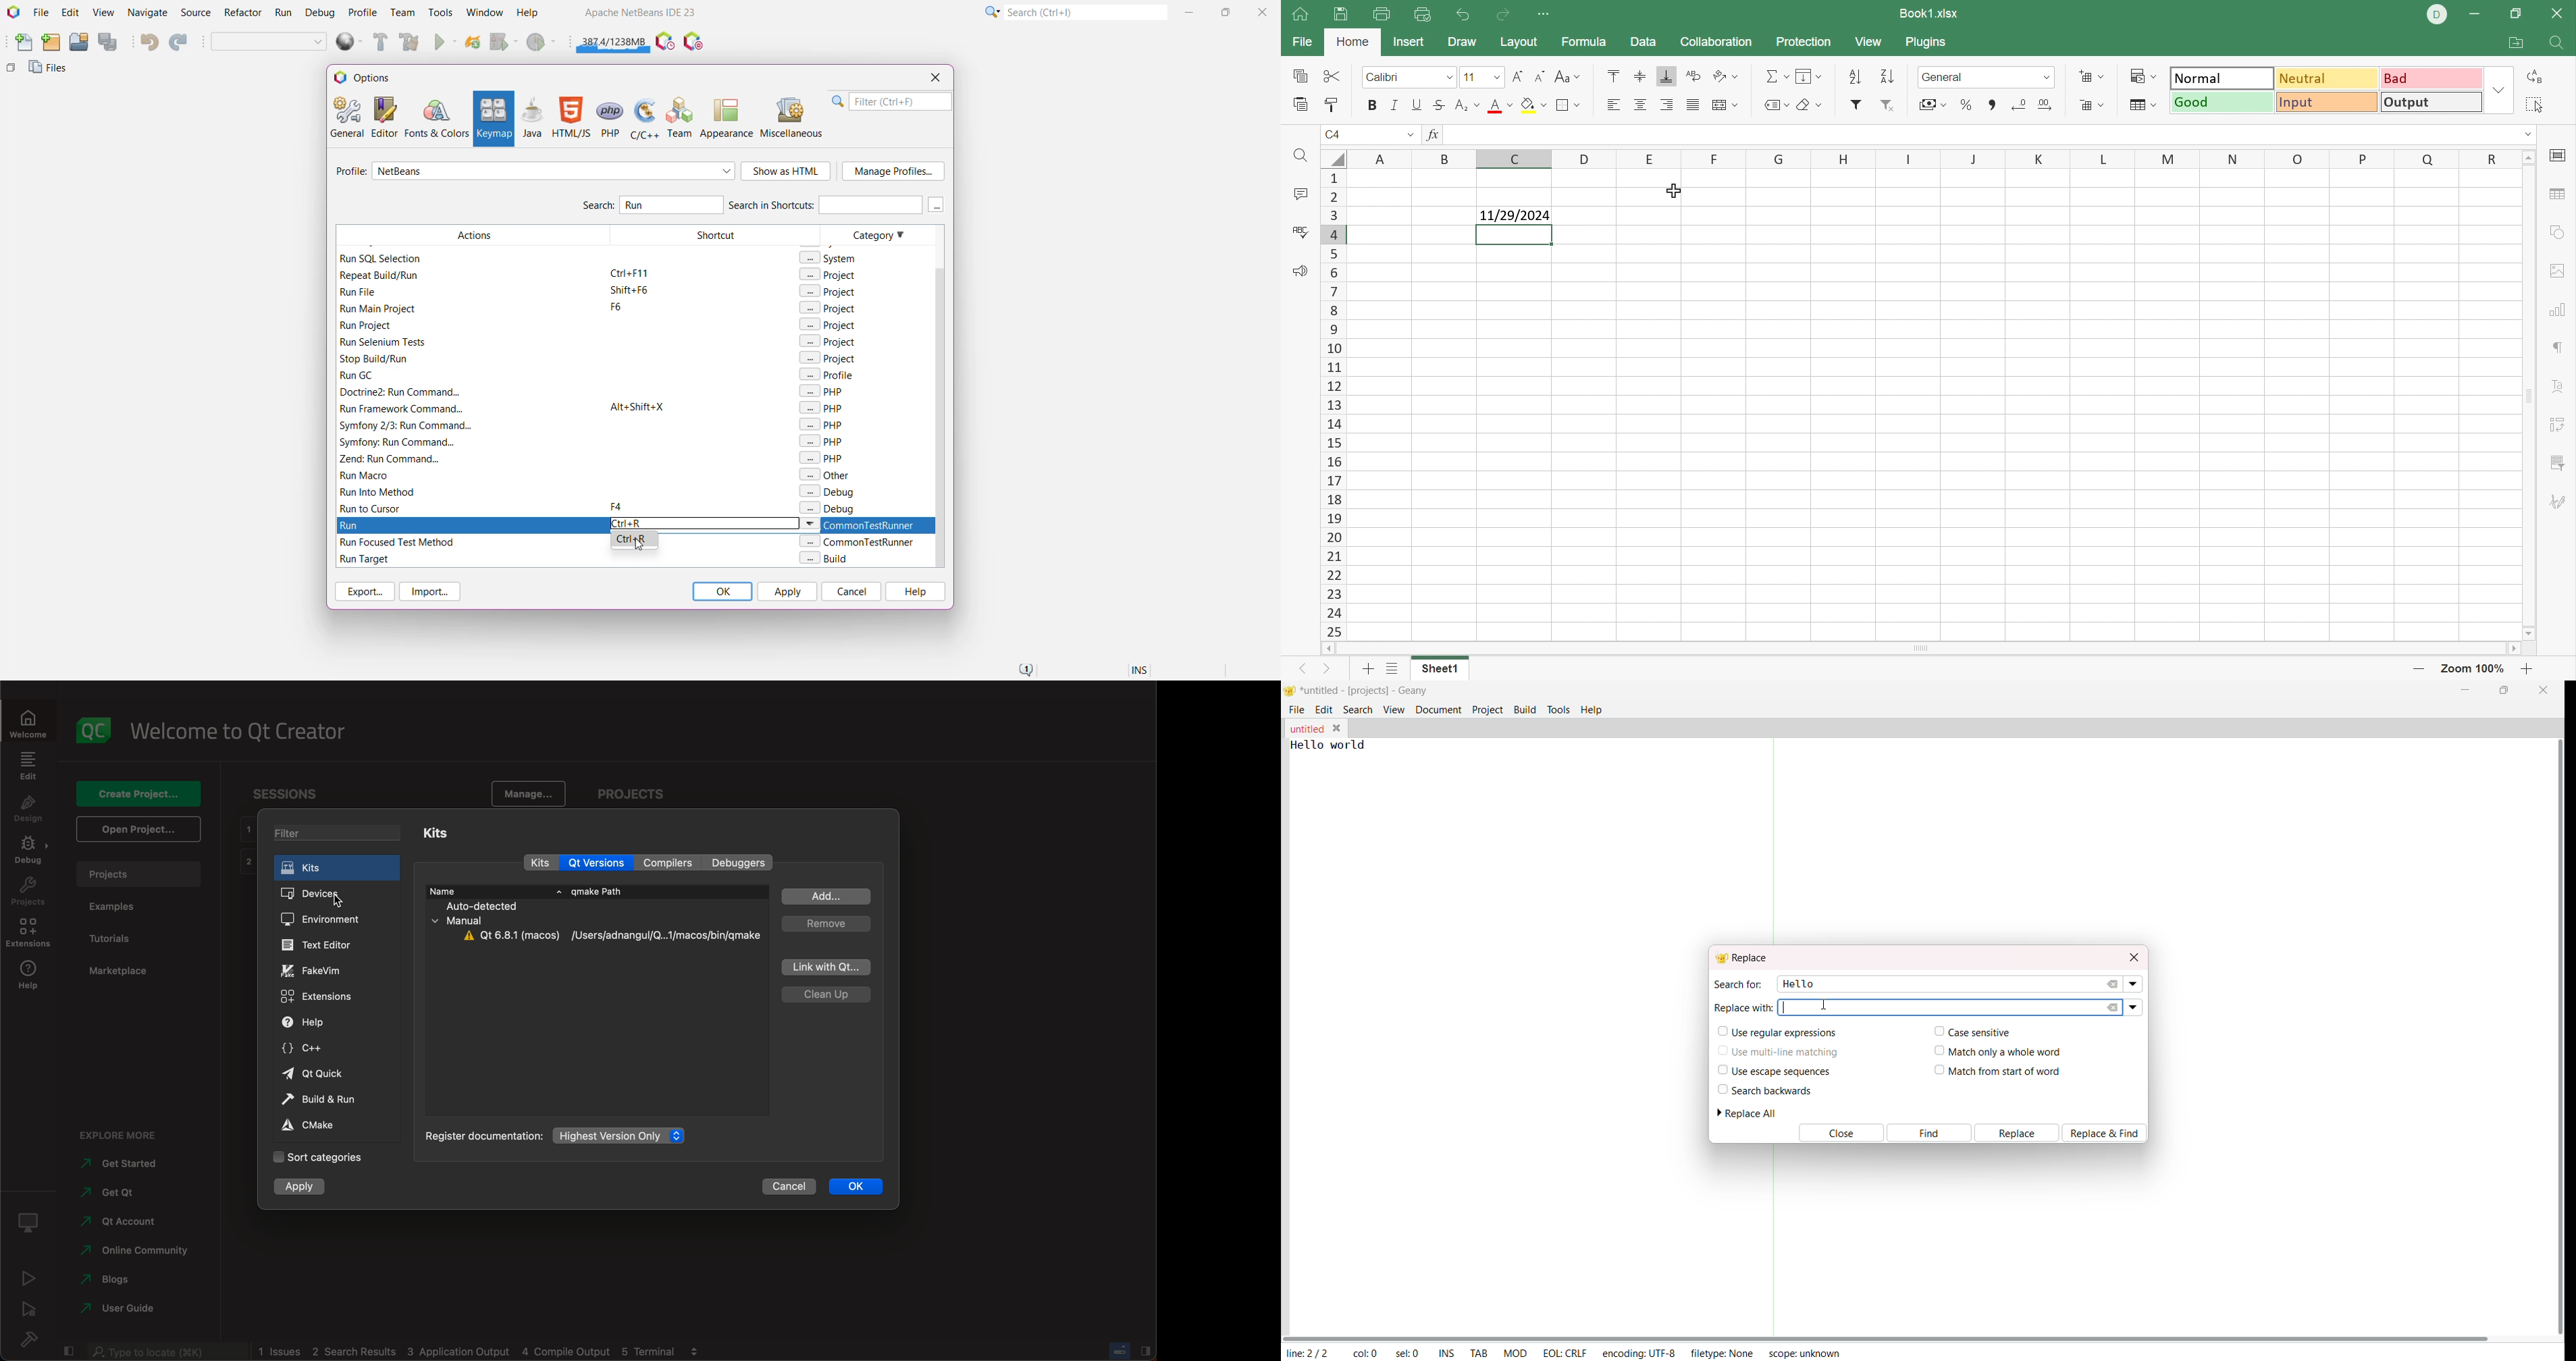 This screenshot has width=2576, height=1372. I want to click on Column Names, so click(1926, 161).